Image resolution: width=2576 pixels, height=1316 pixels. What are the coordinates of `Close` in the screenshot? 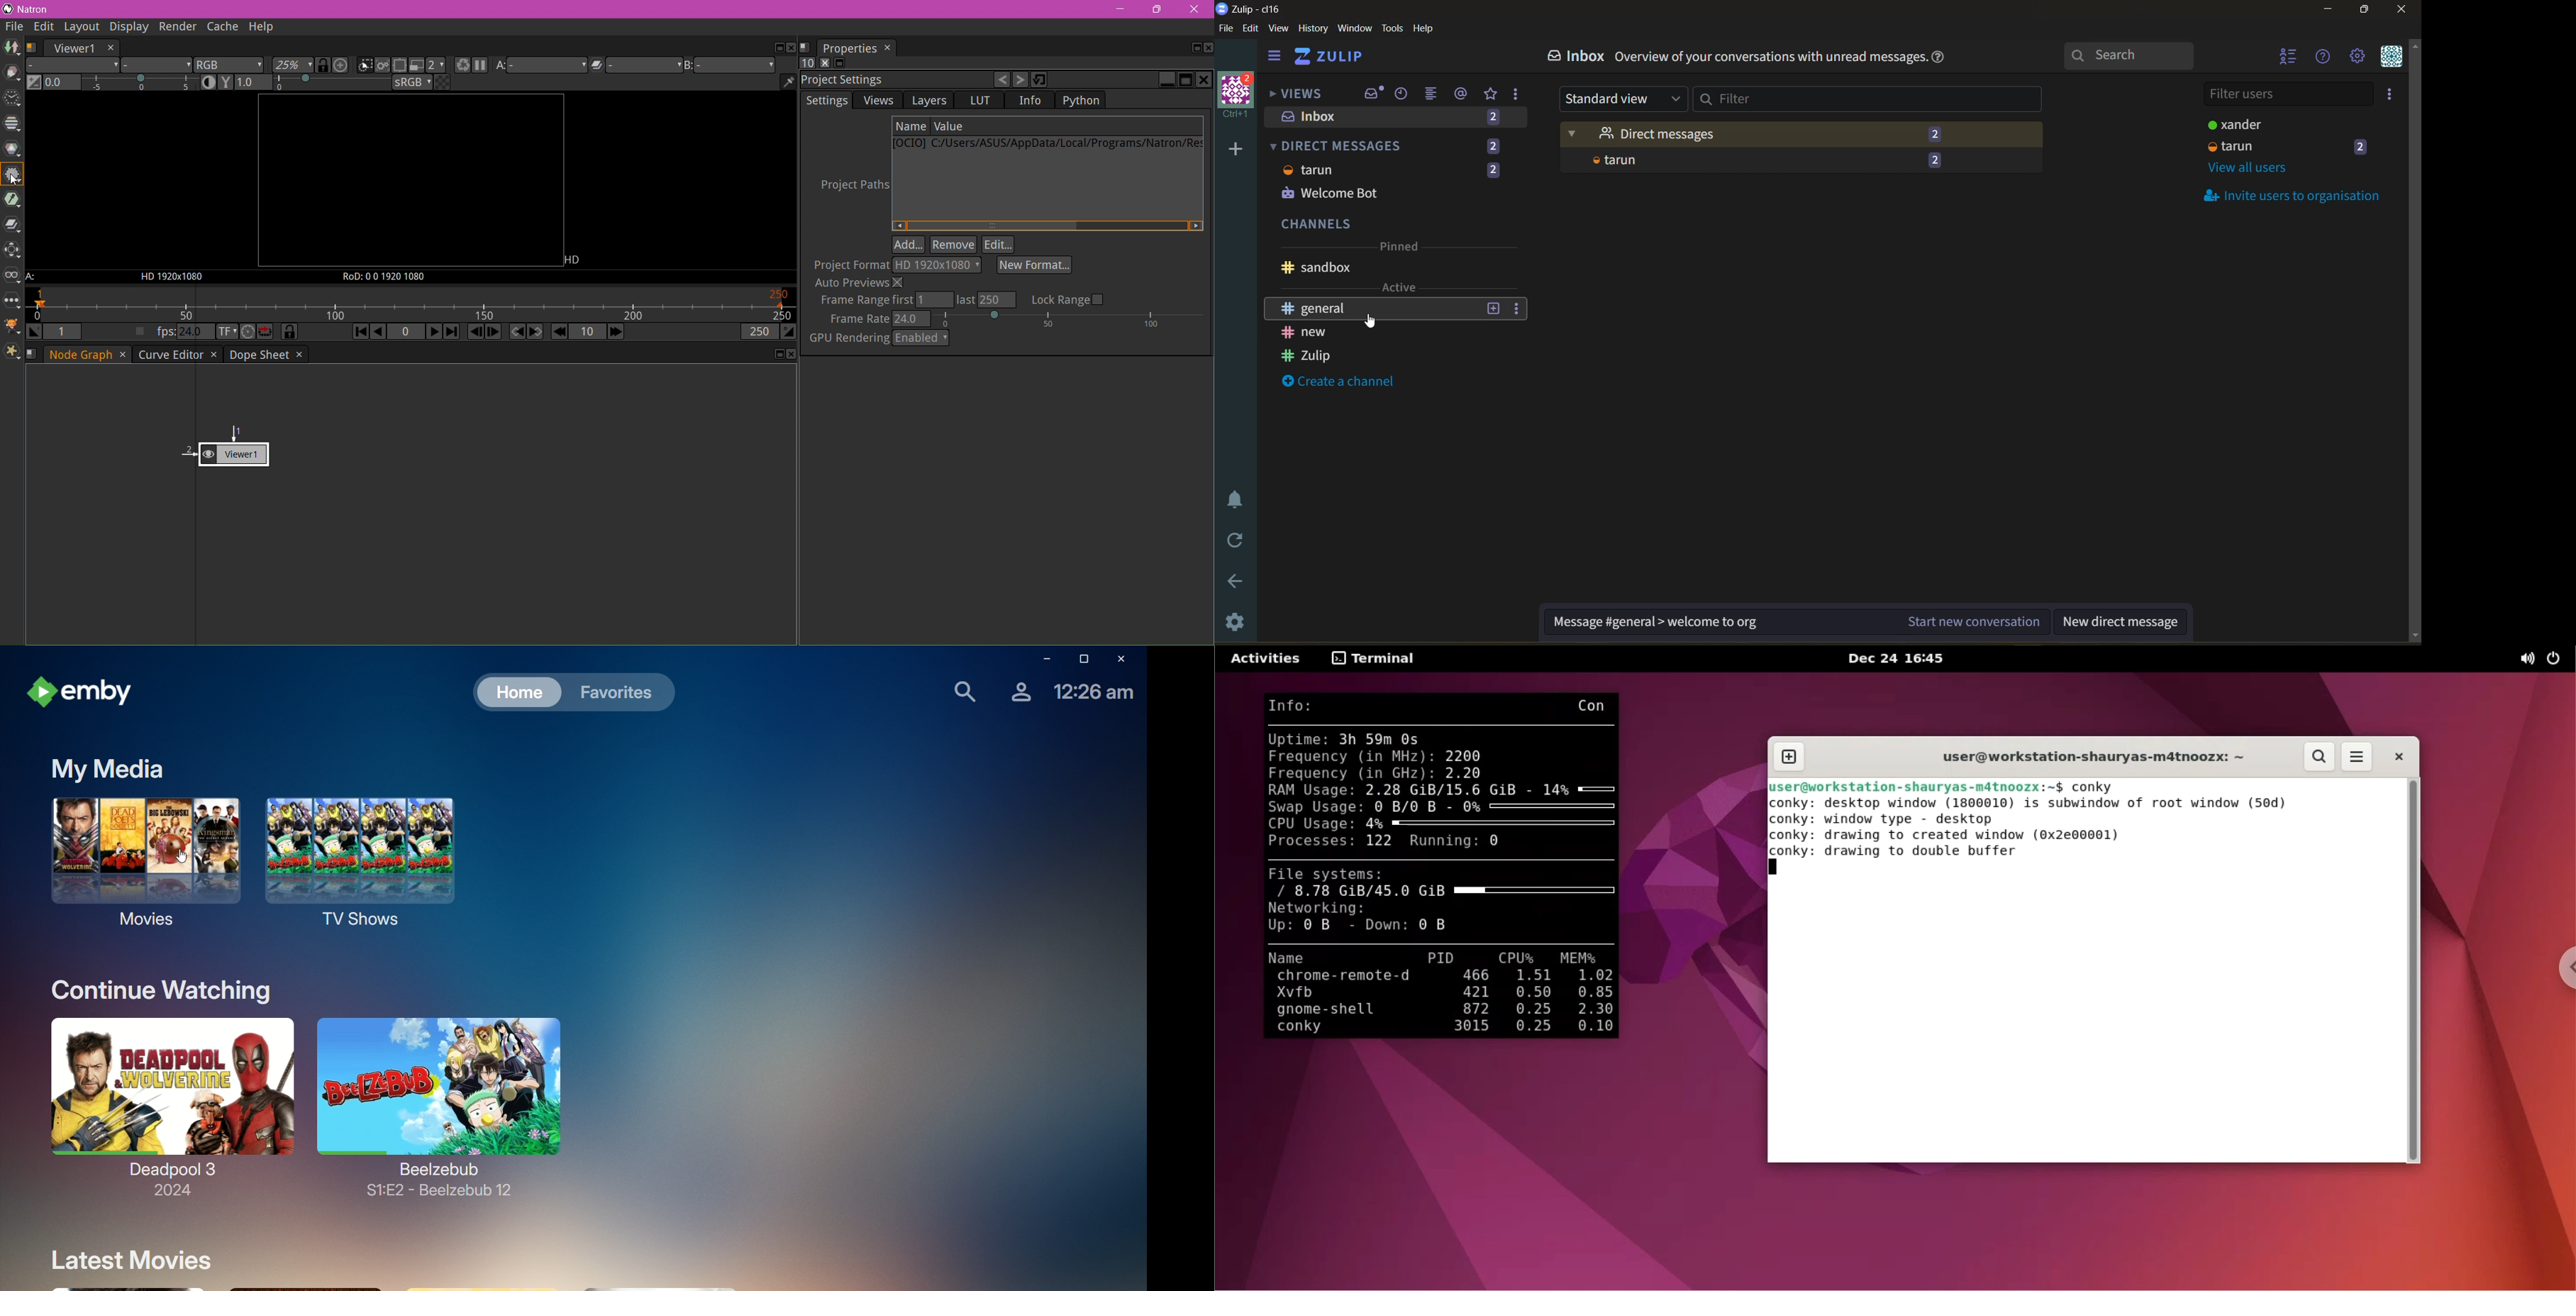 It's located at (1197, 10).